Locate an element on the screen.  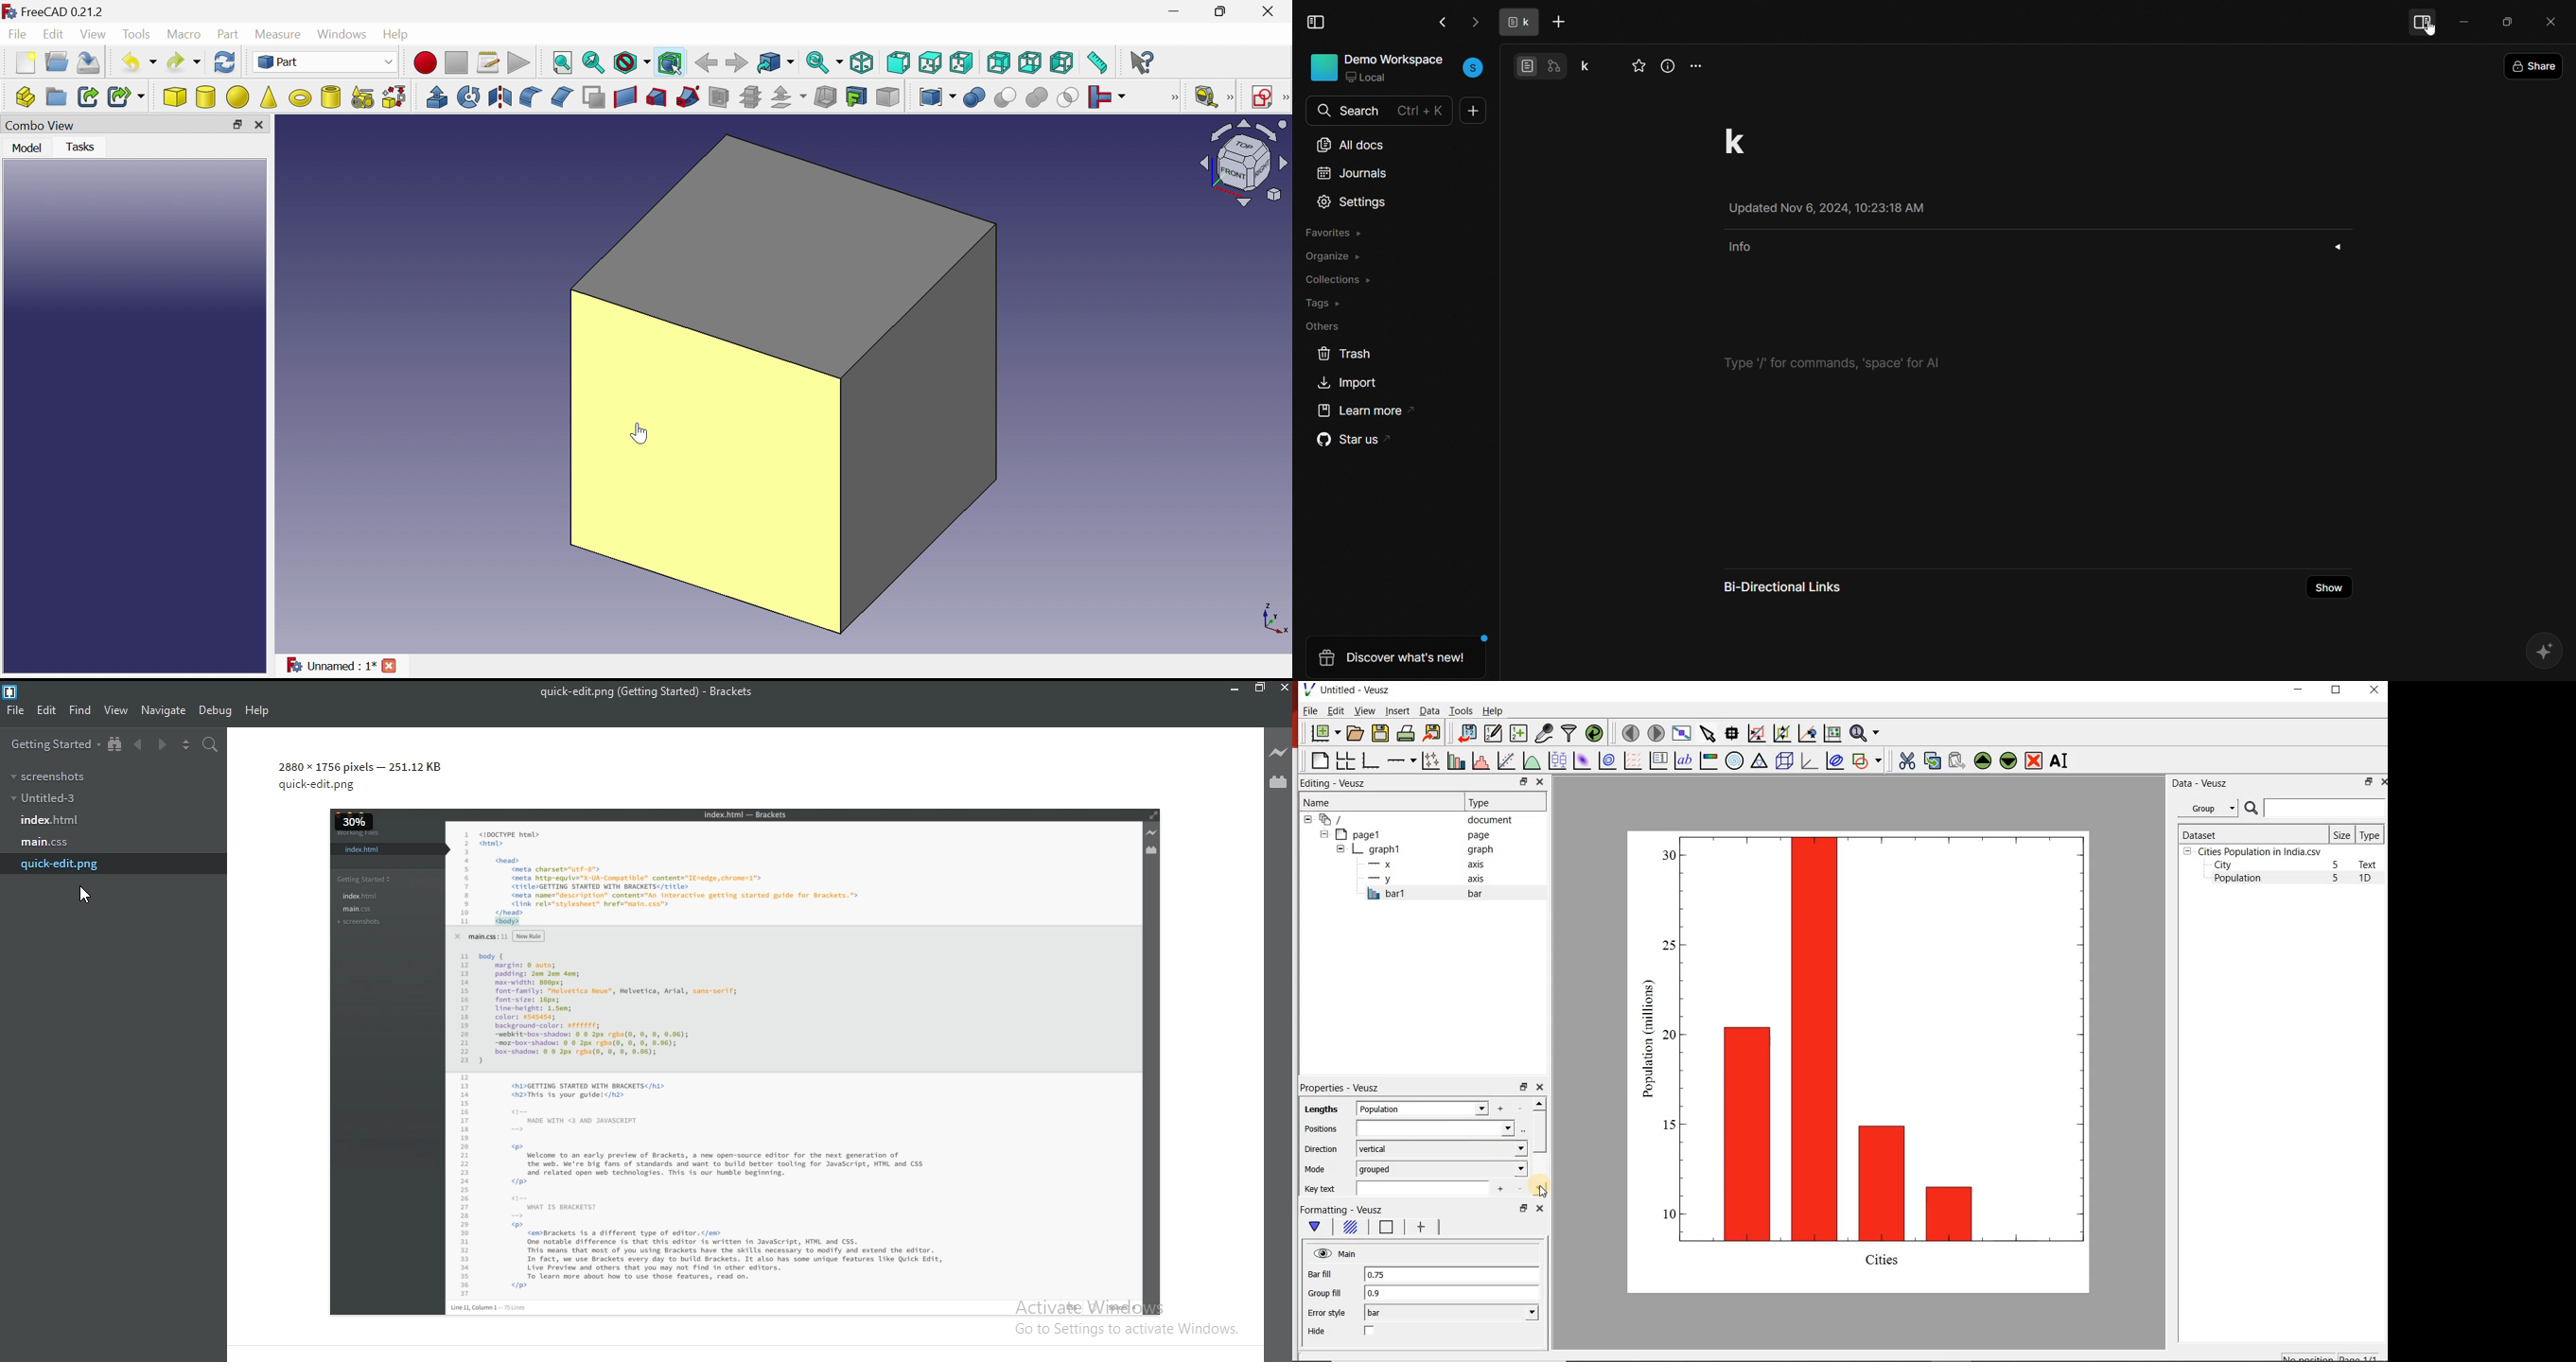
Tasks is located at coordinates (85, 146).